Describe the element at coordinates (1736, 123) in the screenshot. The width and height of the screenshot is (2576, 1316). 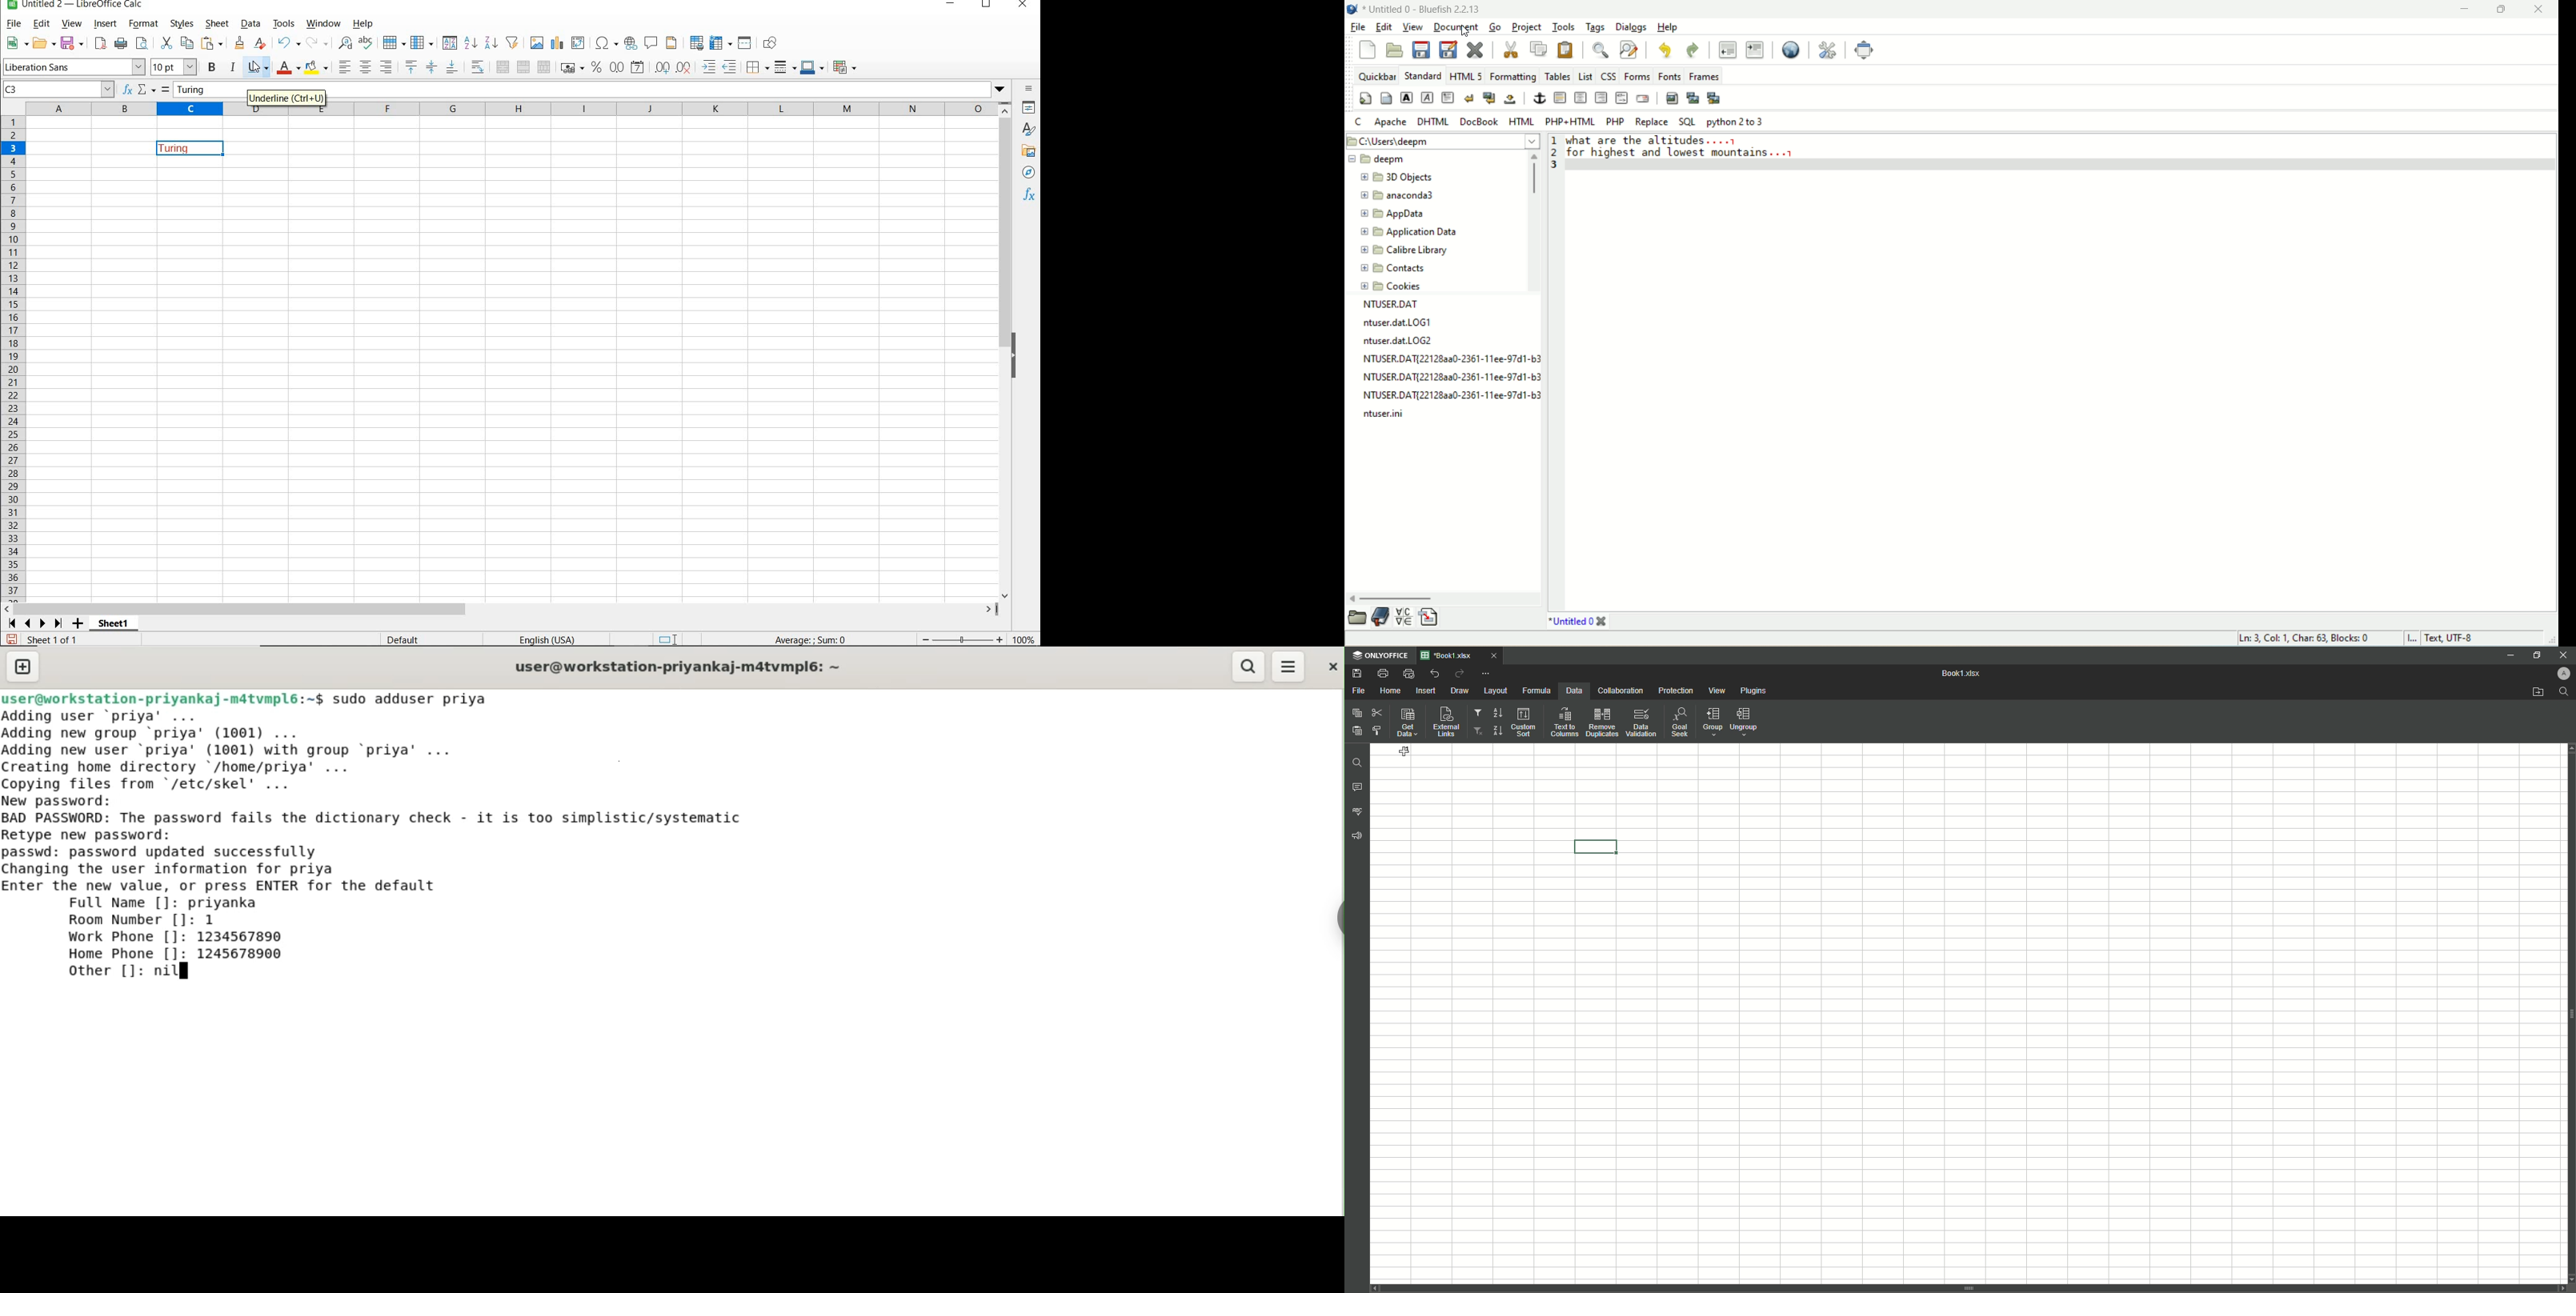
I see `python 2 to 3` at that location.